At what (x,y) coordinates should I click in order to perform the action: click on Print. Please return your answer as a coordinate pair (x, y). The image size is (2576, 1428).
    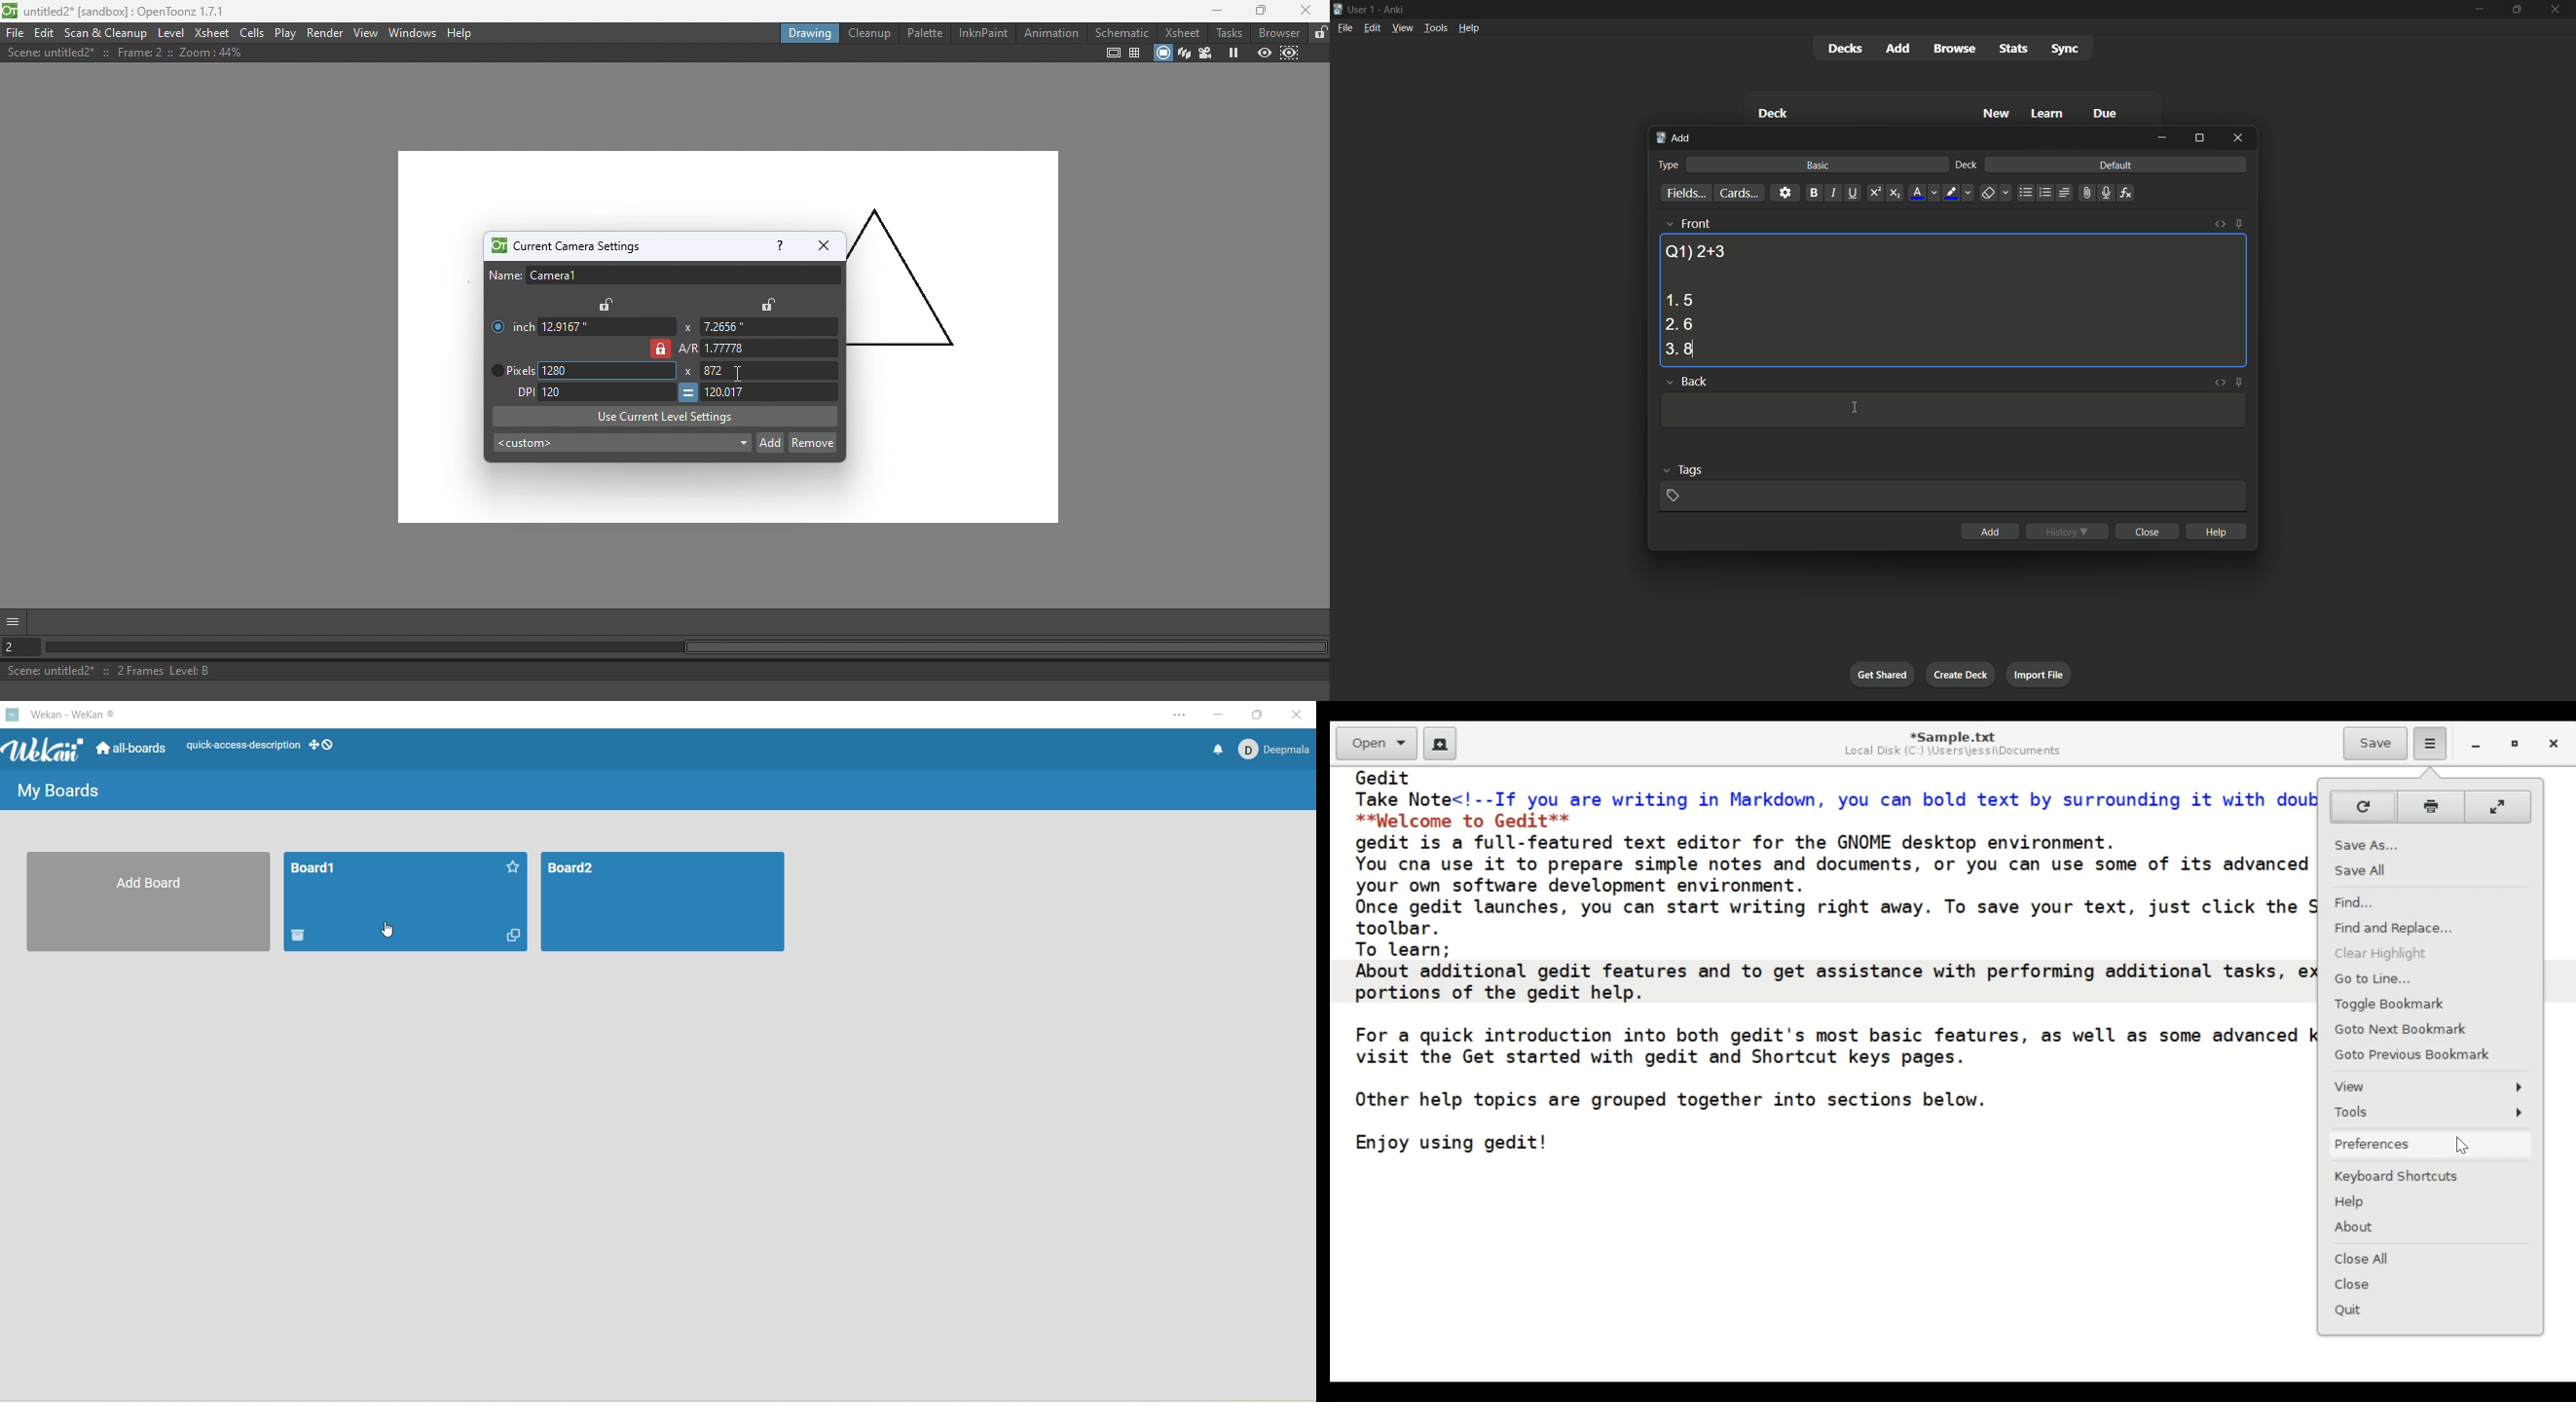
    Looking at the image, I should click on (2430, 807).